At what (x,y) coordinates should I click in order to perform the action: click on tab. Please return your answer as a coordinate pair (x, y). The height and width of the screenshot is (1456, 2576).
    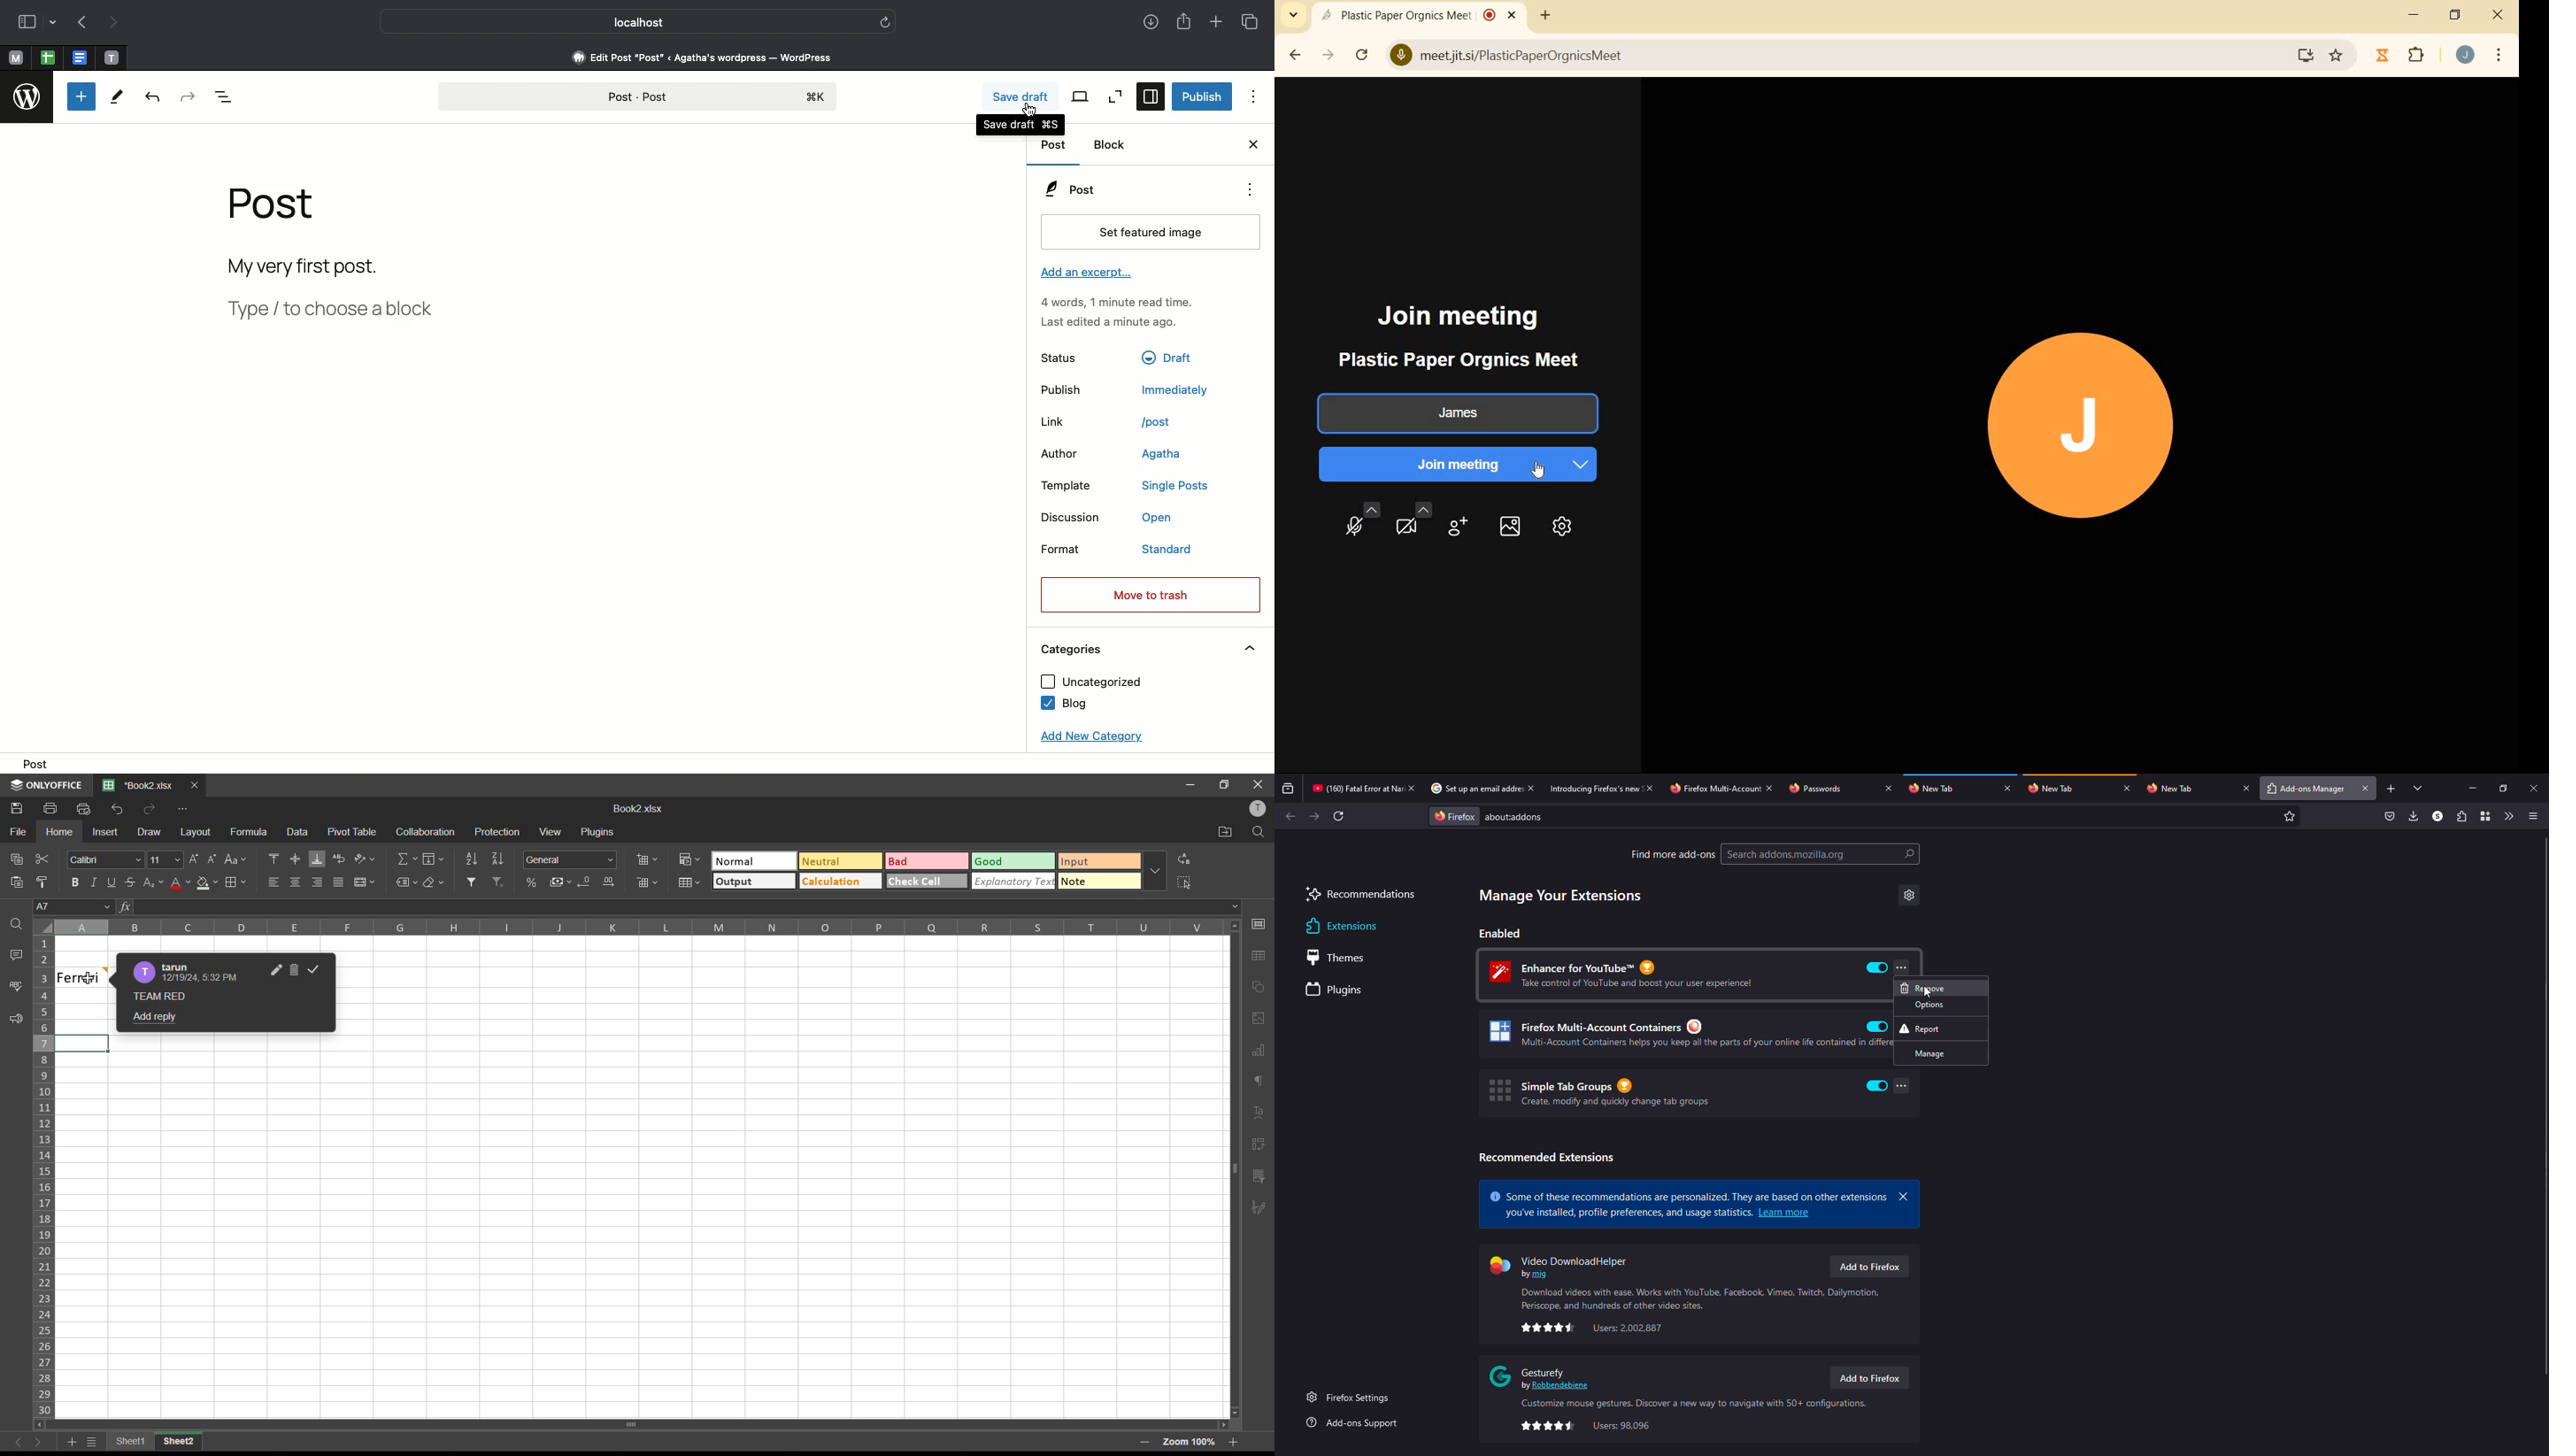
    Looking at the image, I should click on (1592, 788).